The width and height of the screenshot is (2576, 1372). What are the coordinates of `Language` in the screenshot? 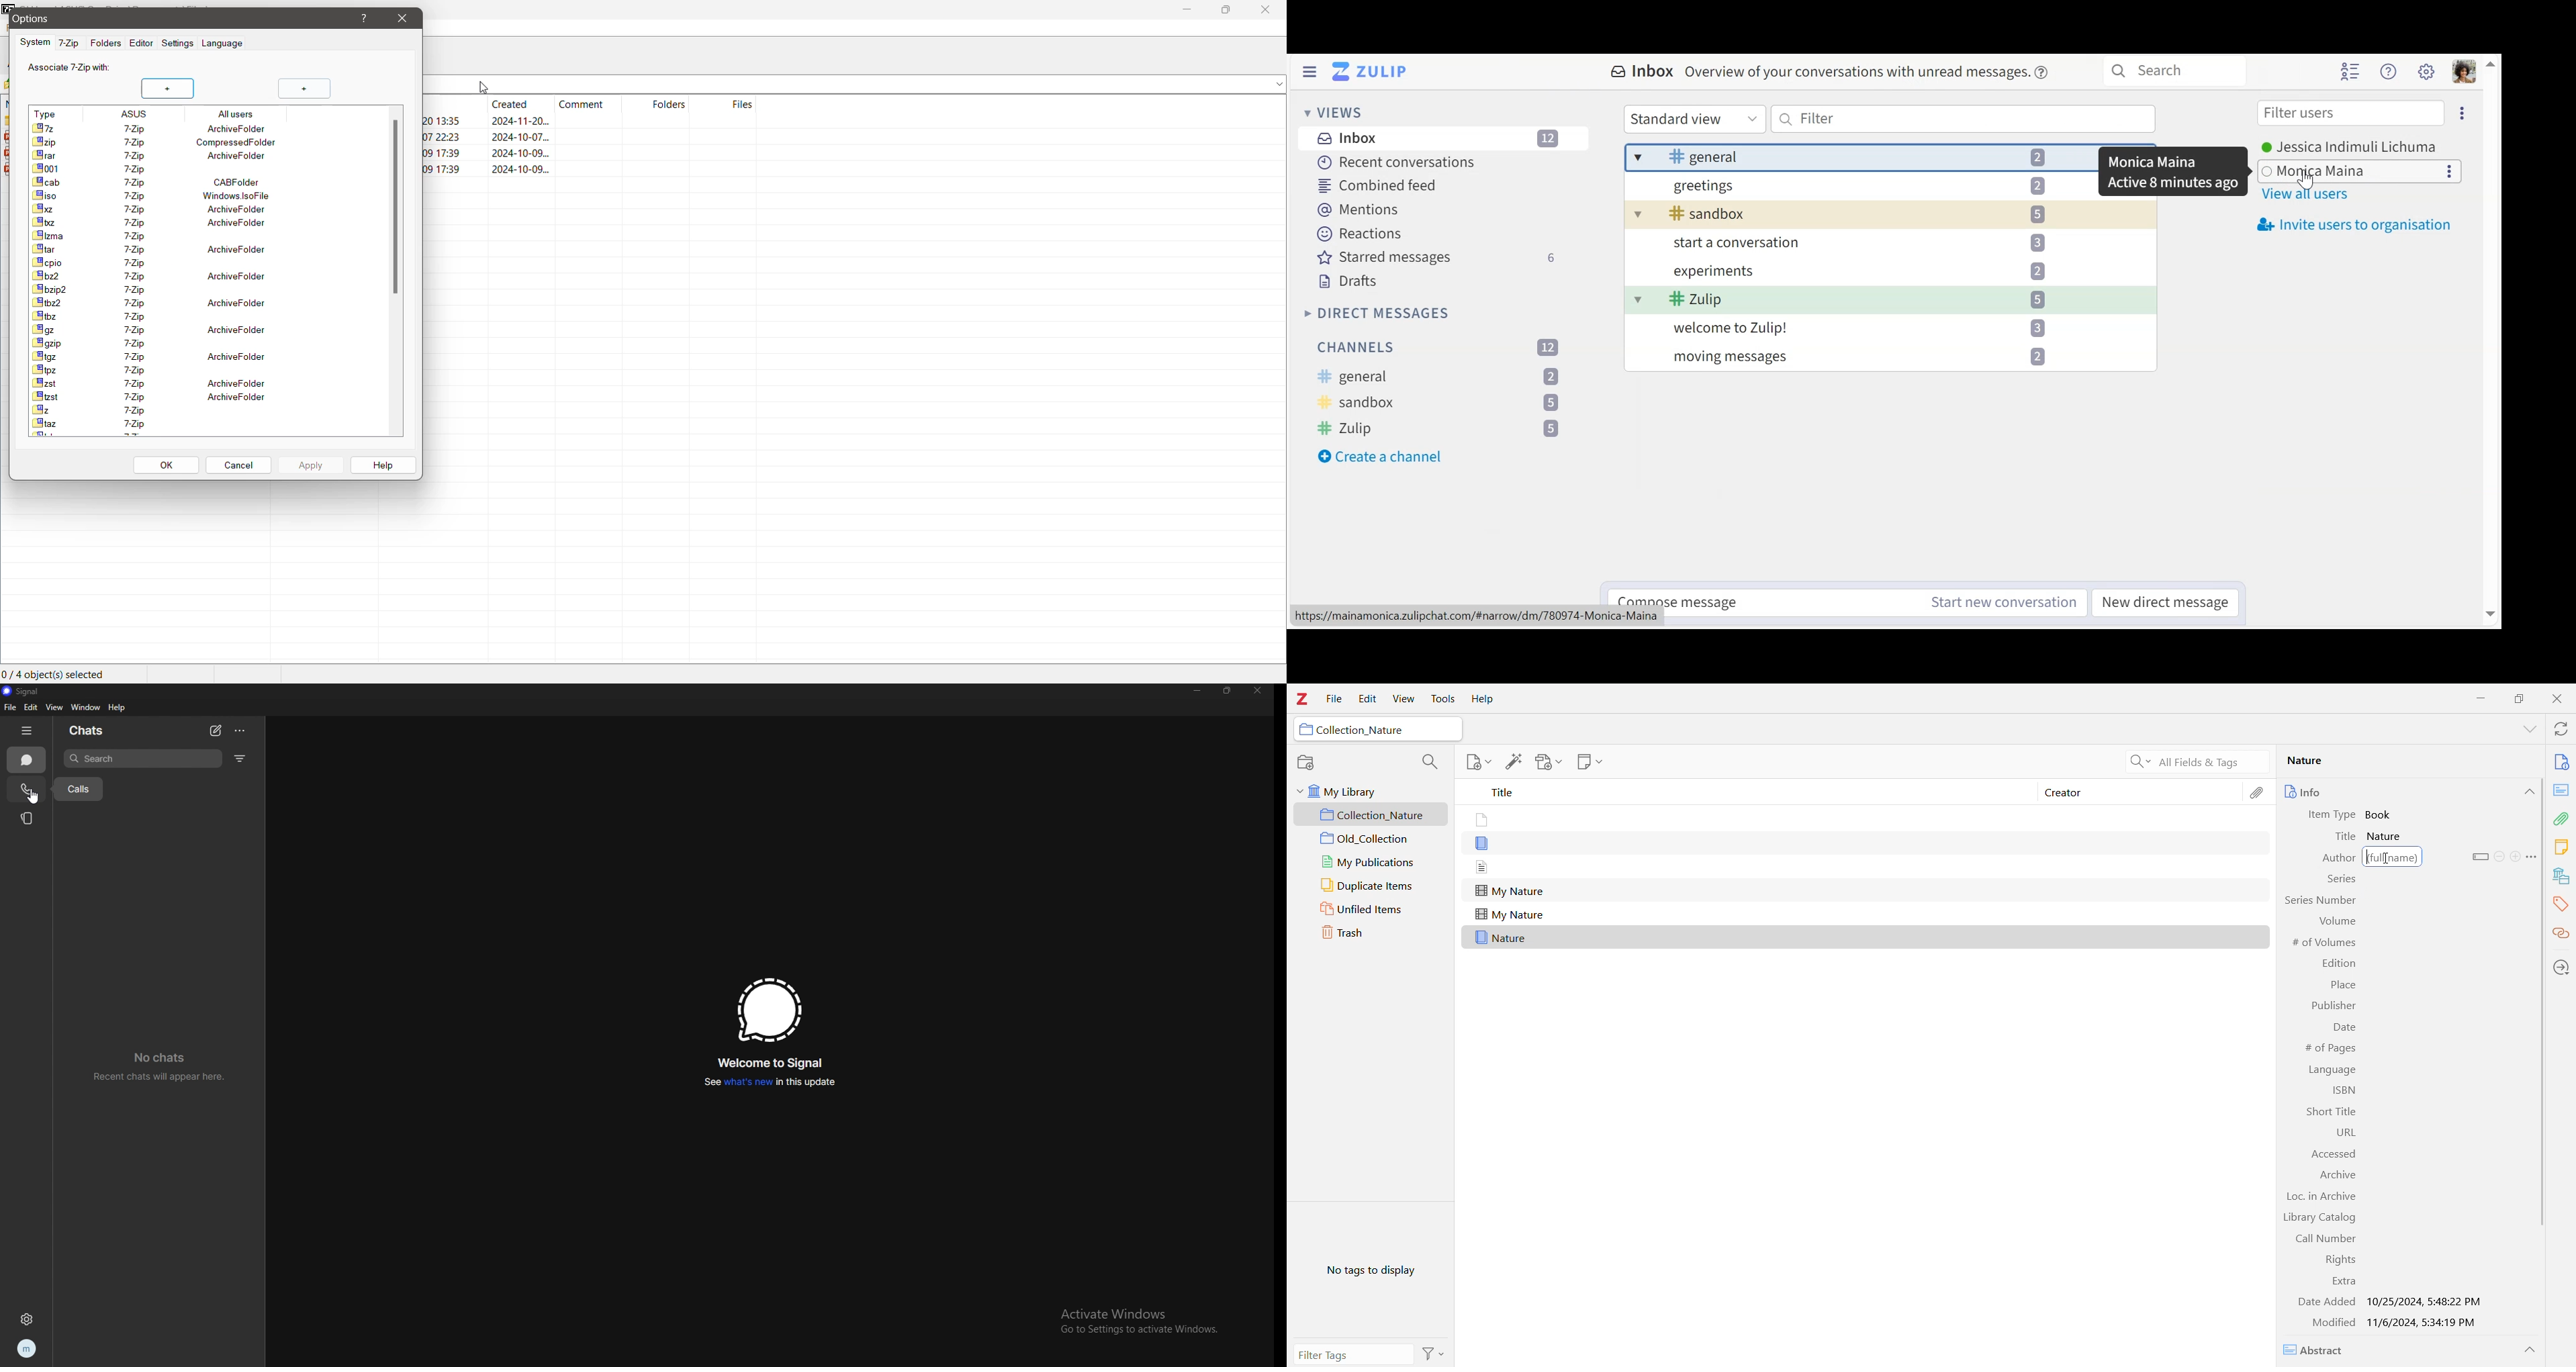 It's located at (224, 45).